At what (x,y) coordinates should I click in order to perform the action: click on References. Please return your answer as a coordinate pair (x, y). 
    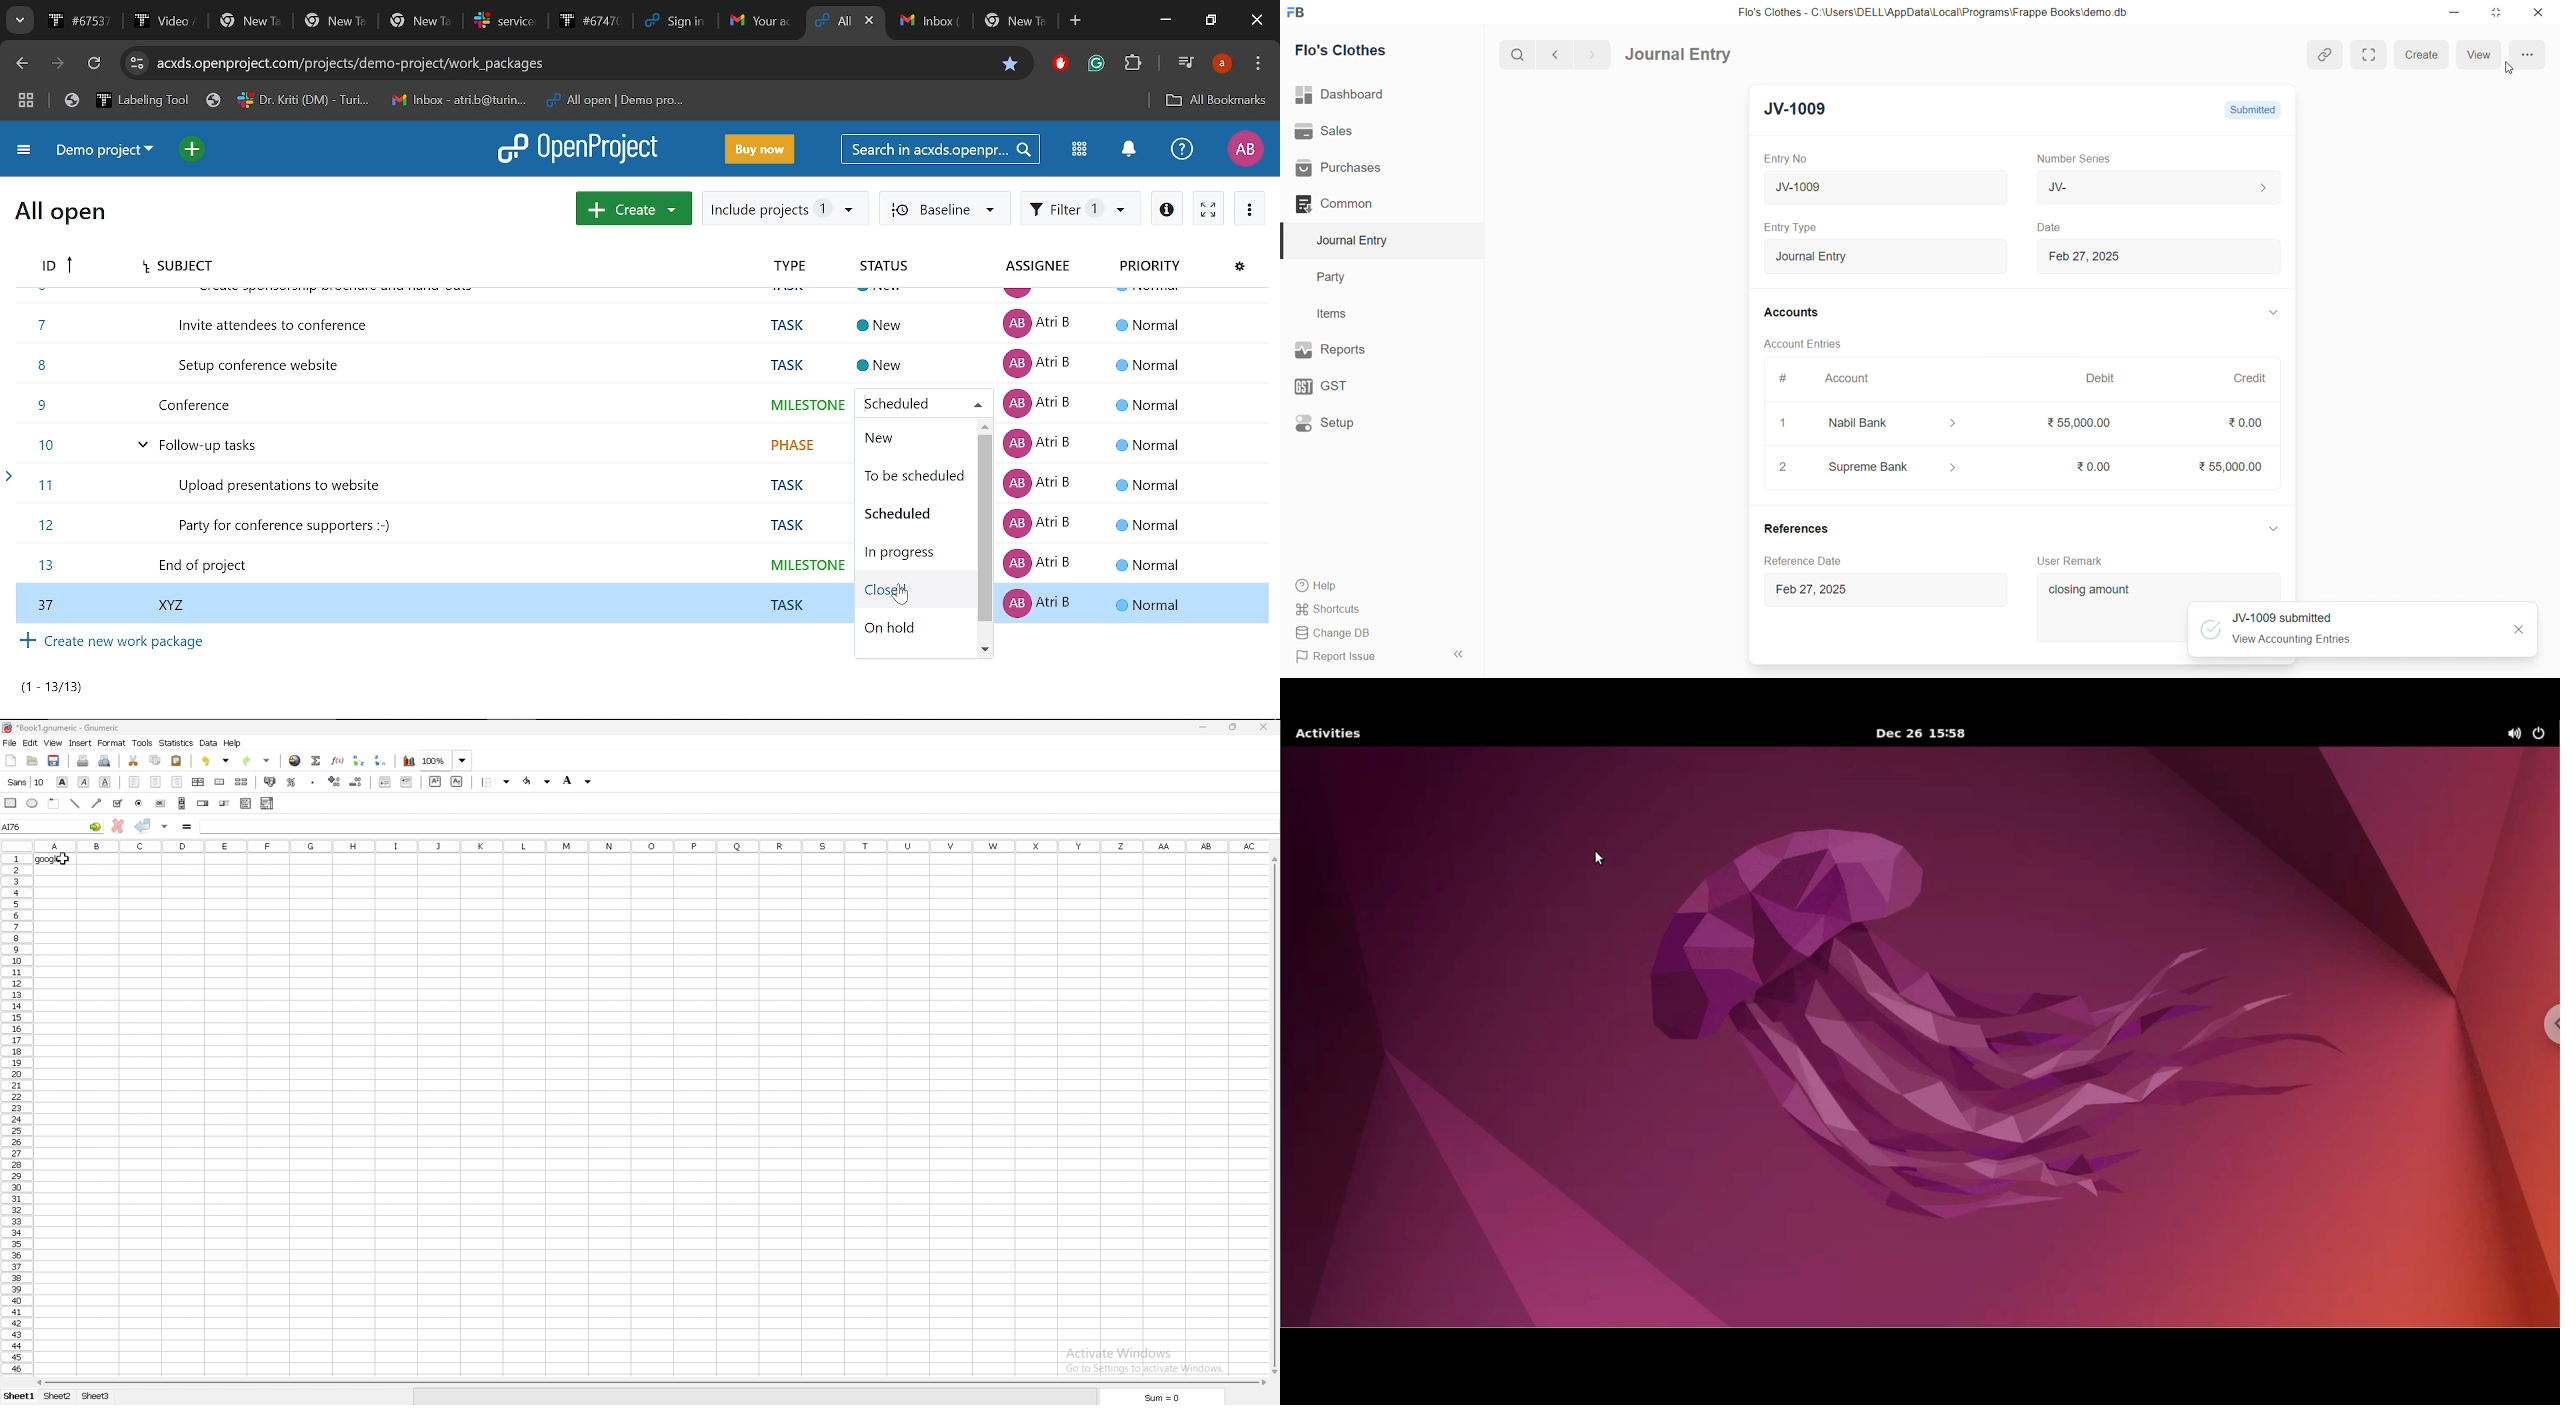
    Looking at the image, I should click on (1796, 527).